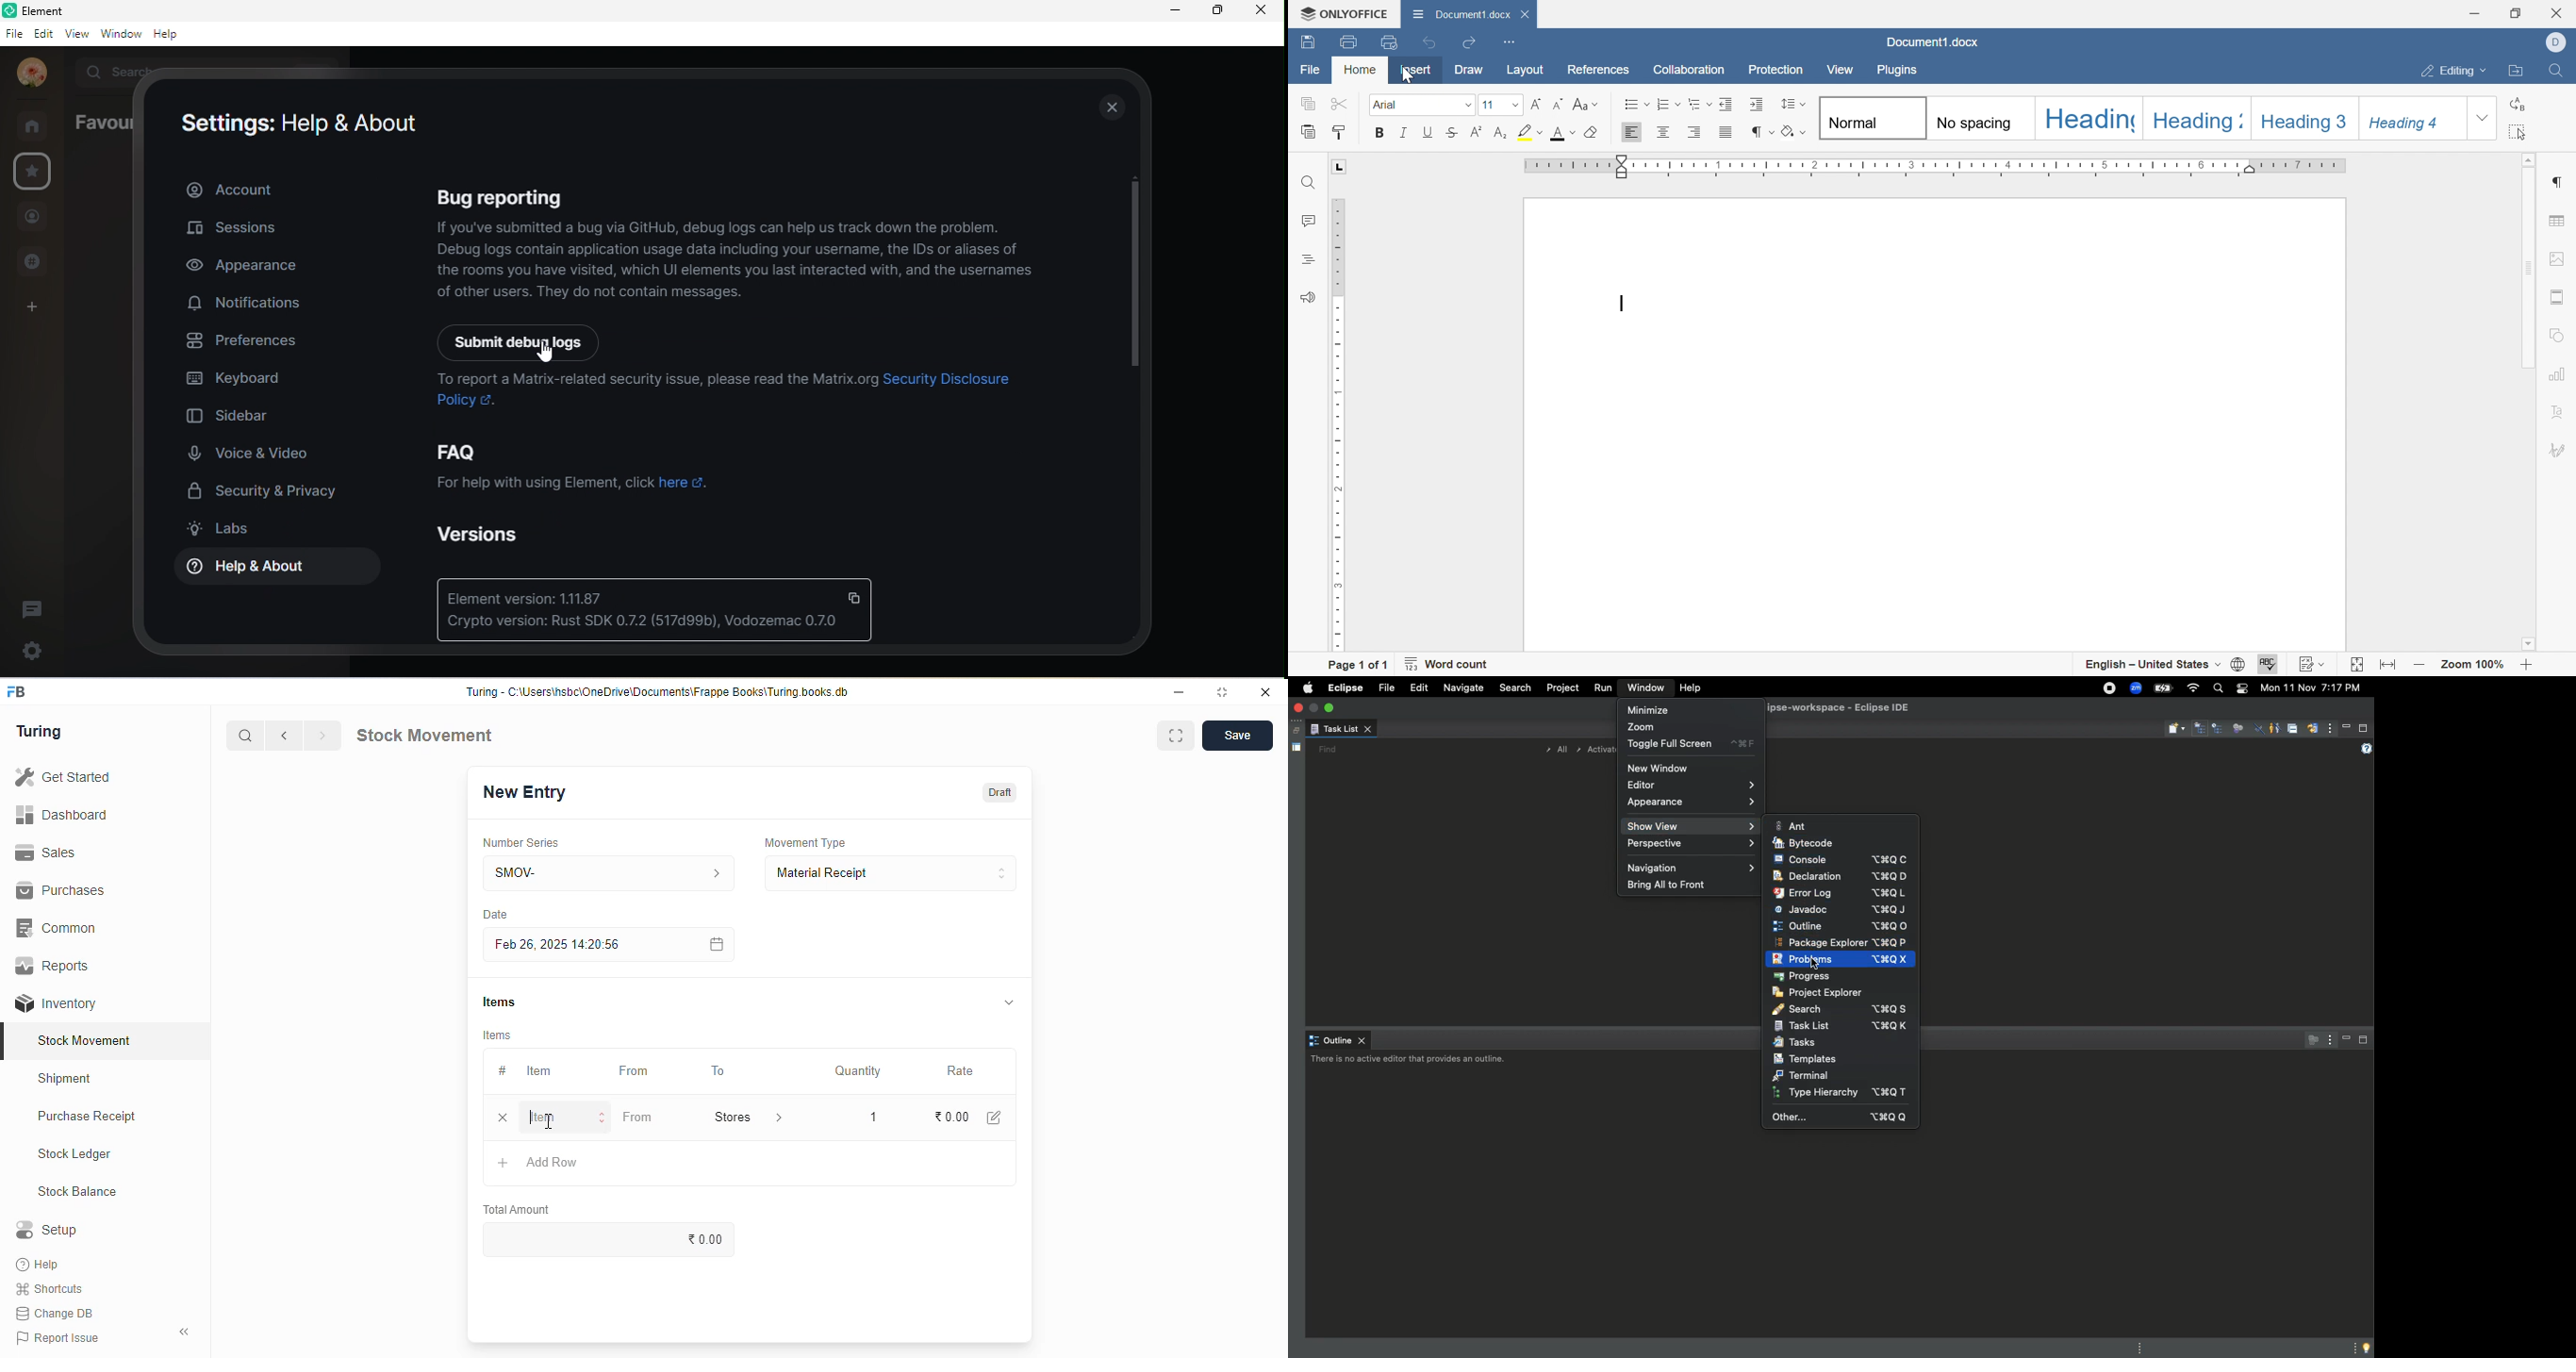 The width and height of the screenshot is (2576, 1372). What do you see at coordinates (635, 1071) in the screenshot?
I see `from` at bounding box center [635, 1071].